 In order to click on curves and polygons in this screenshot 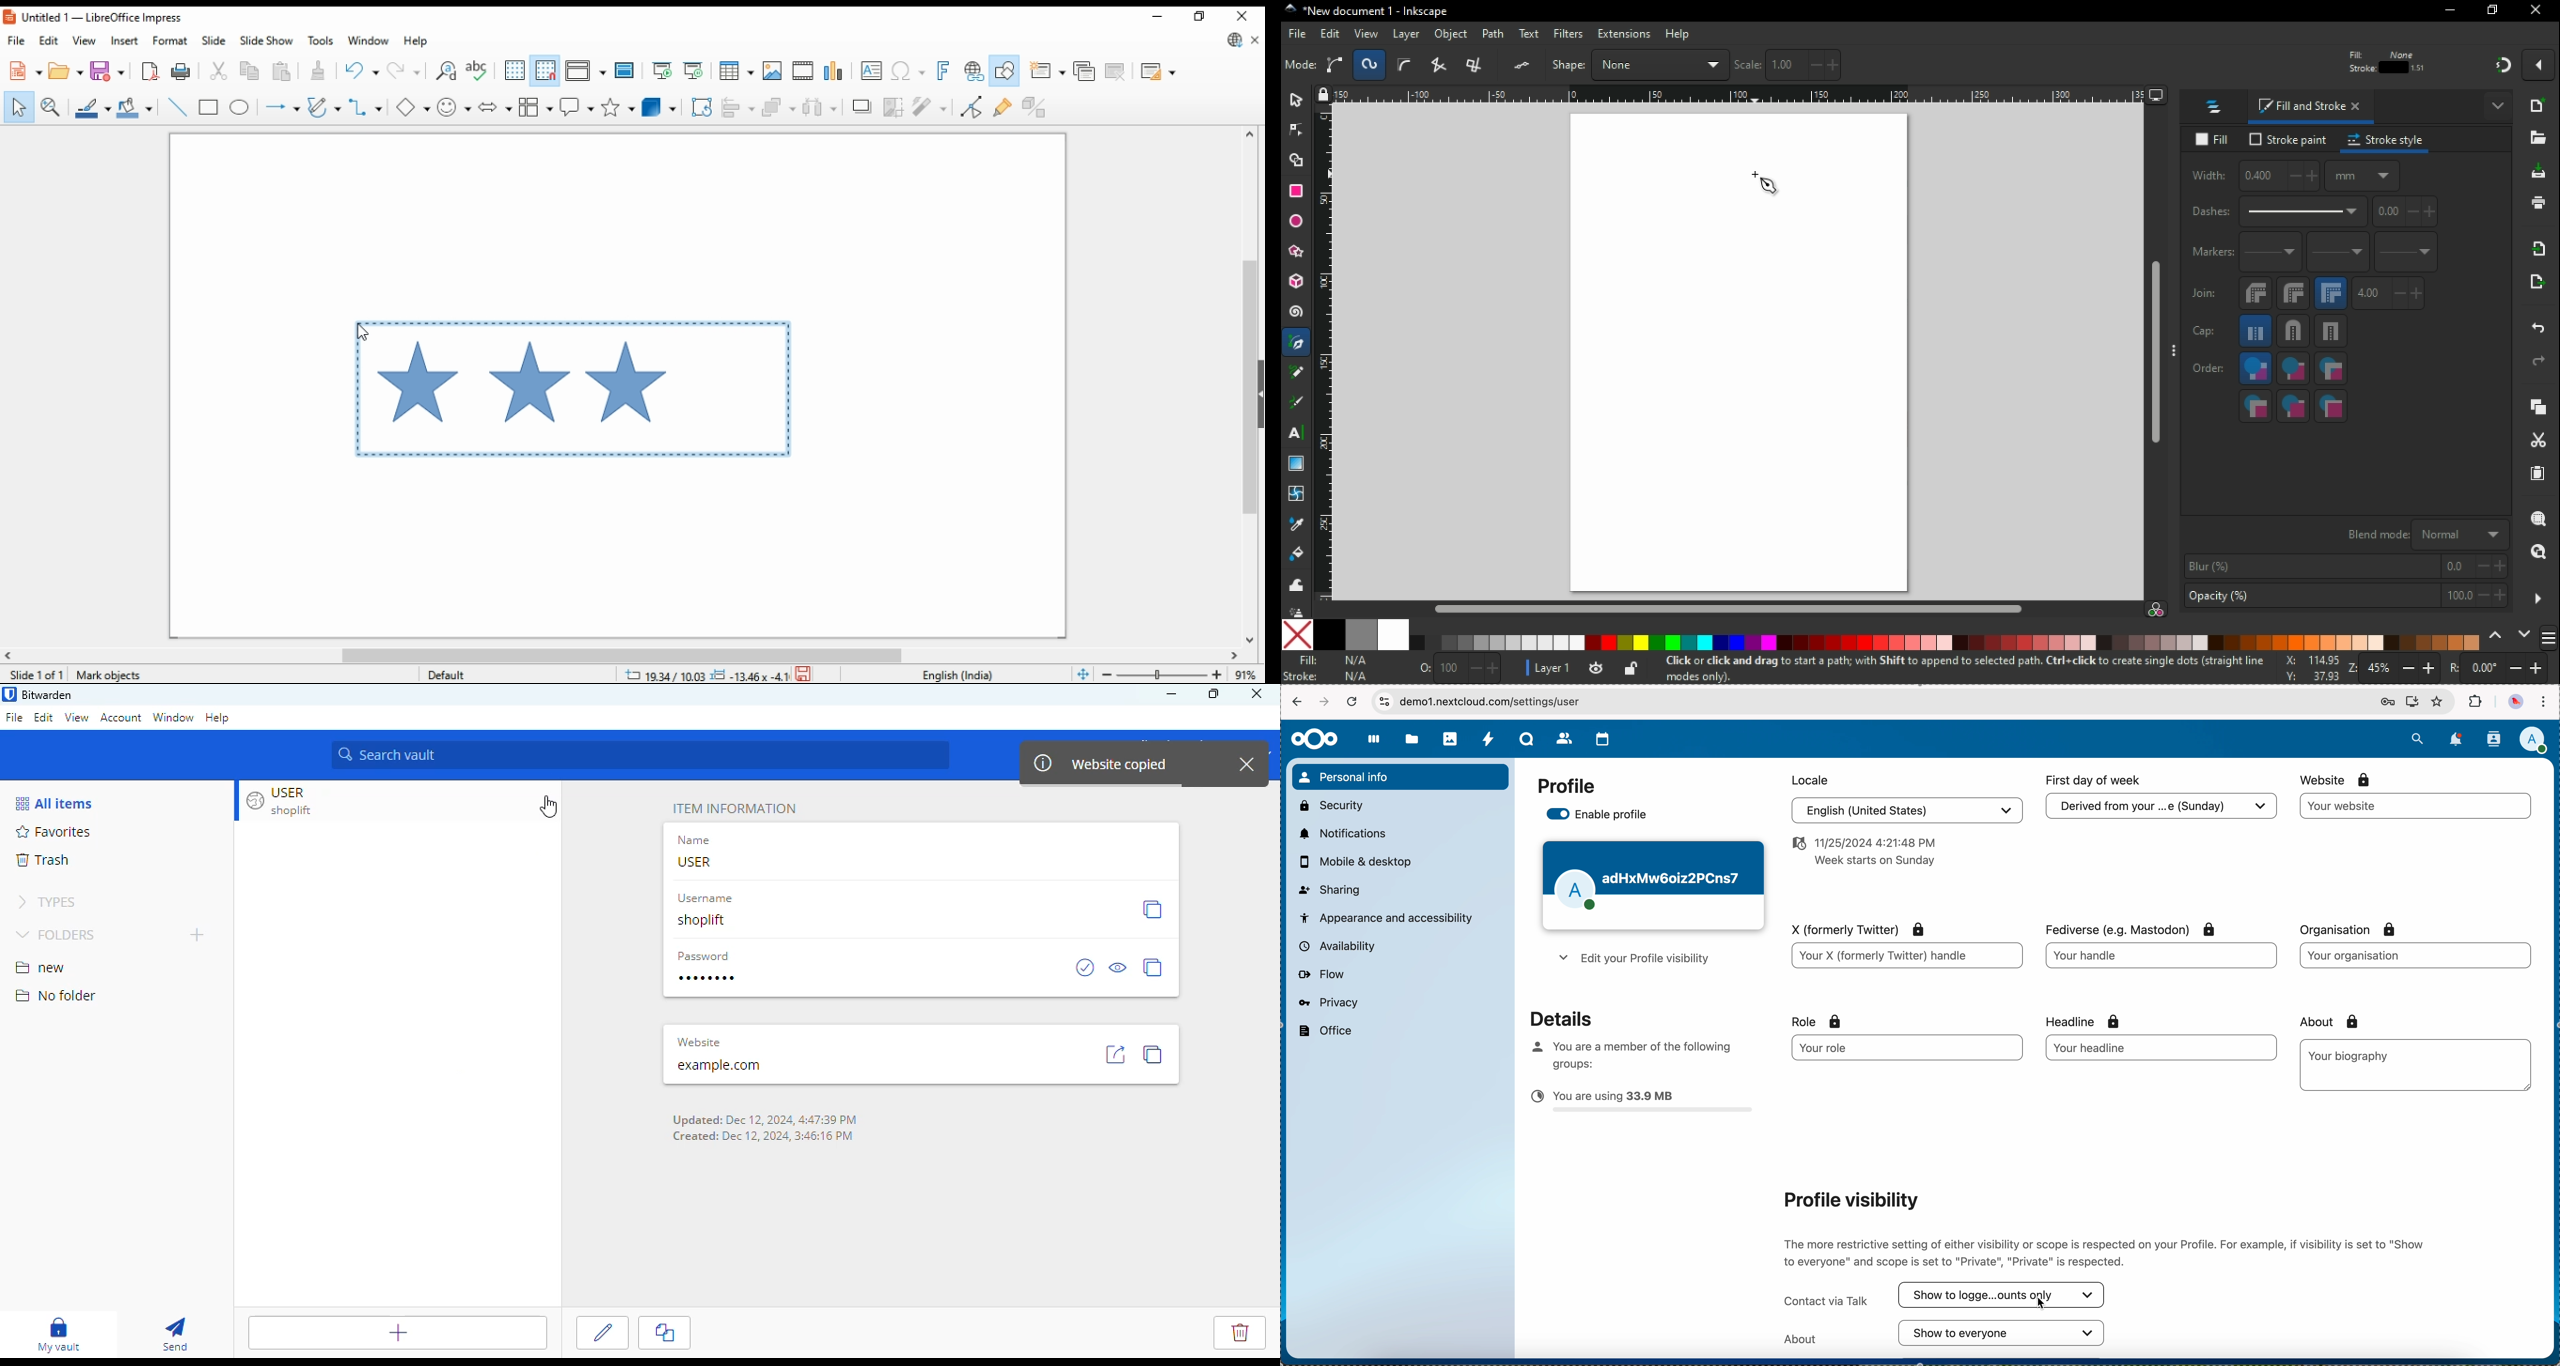, I will do `click(324, 106)`.